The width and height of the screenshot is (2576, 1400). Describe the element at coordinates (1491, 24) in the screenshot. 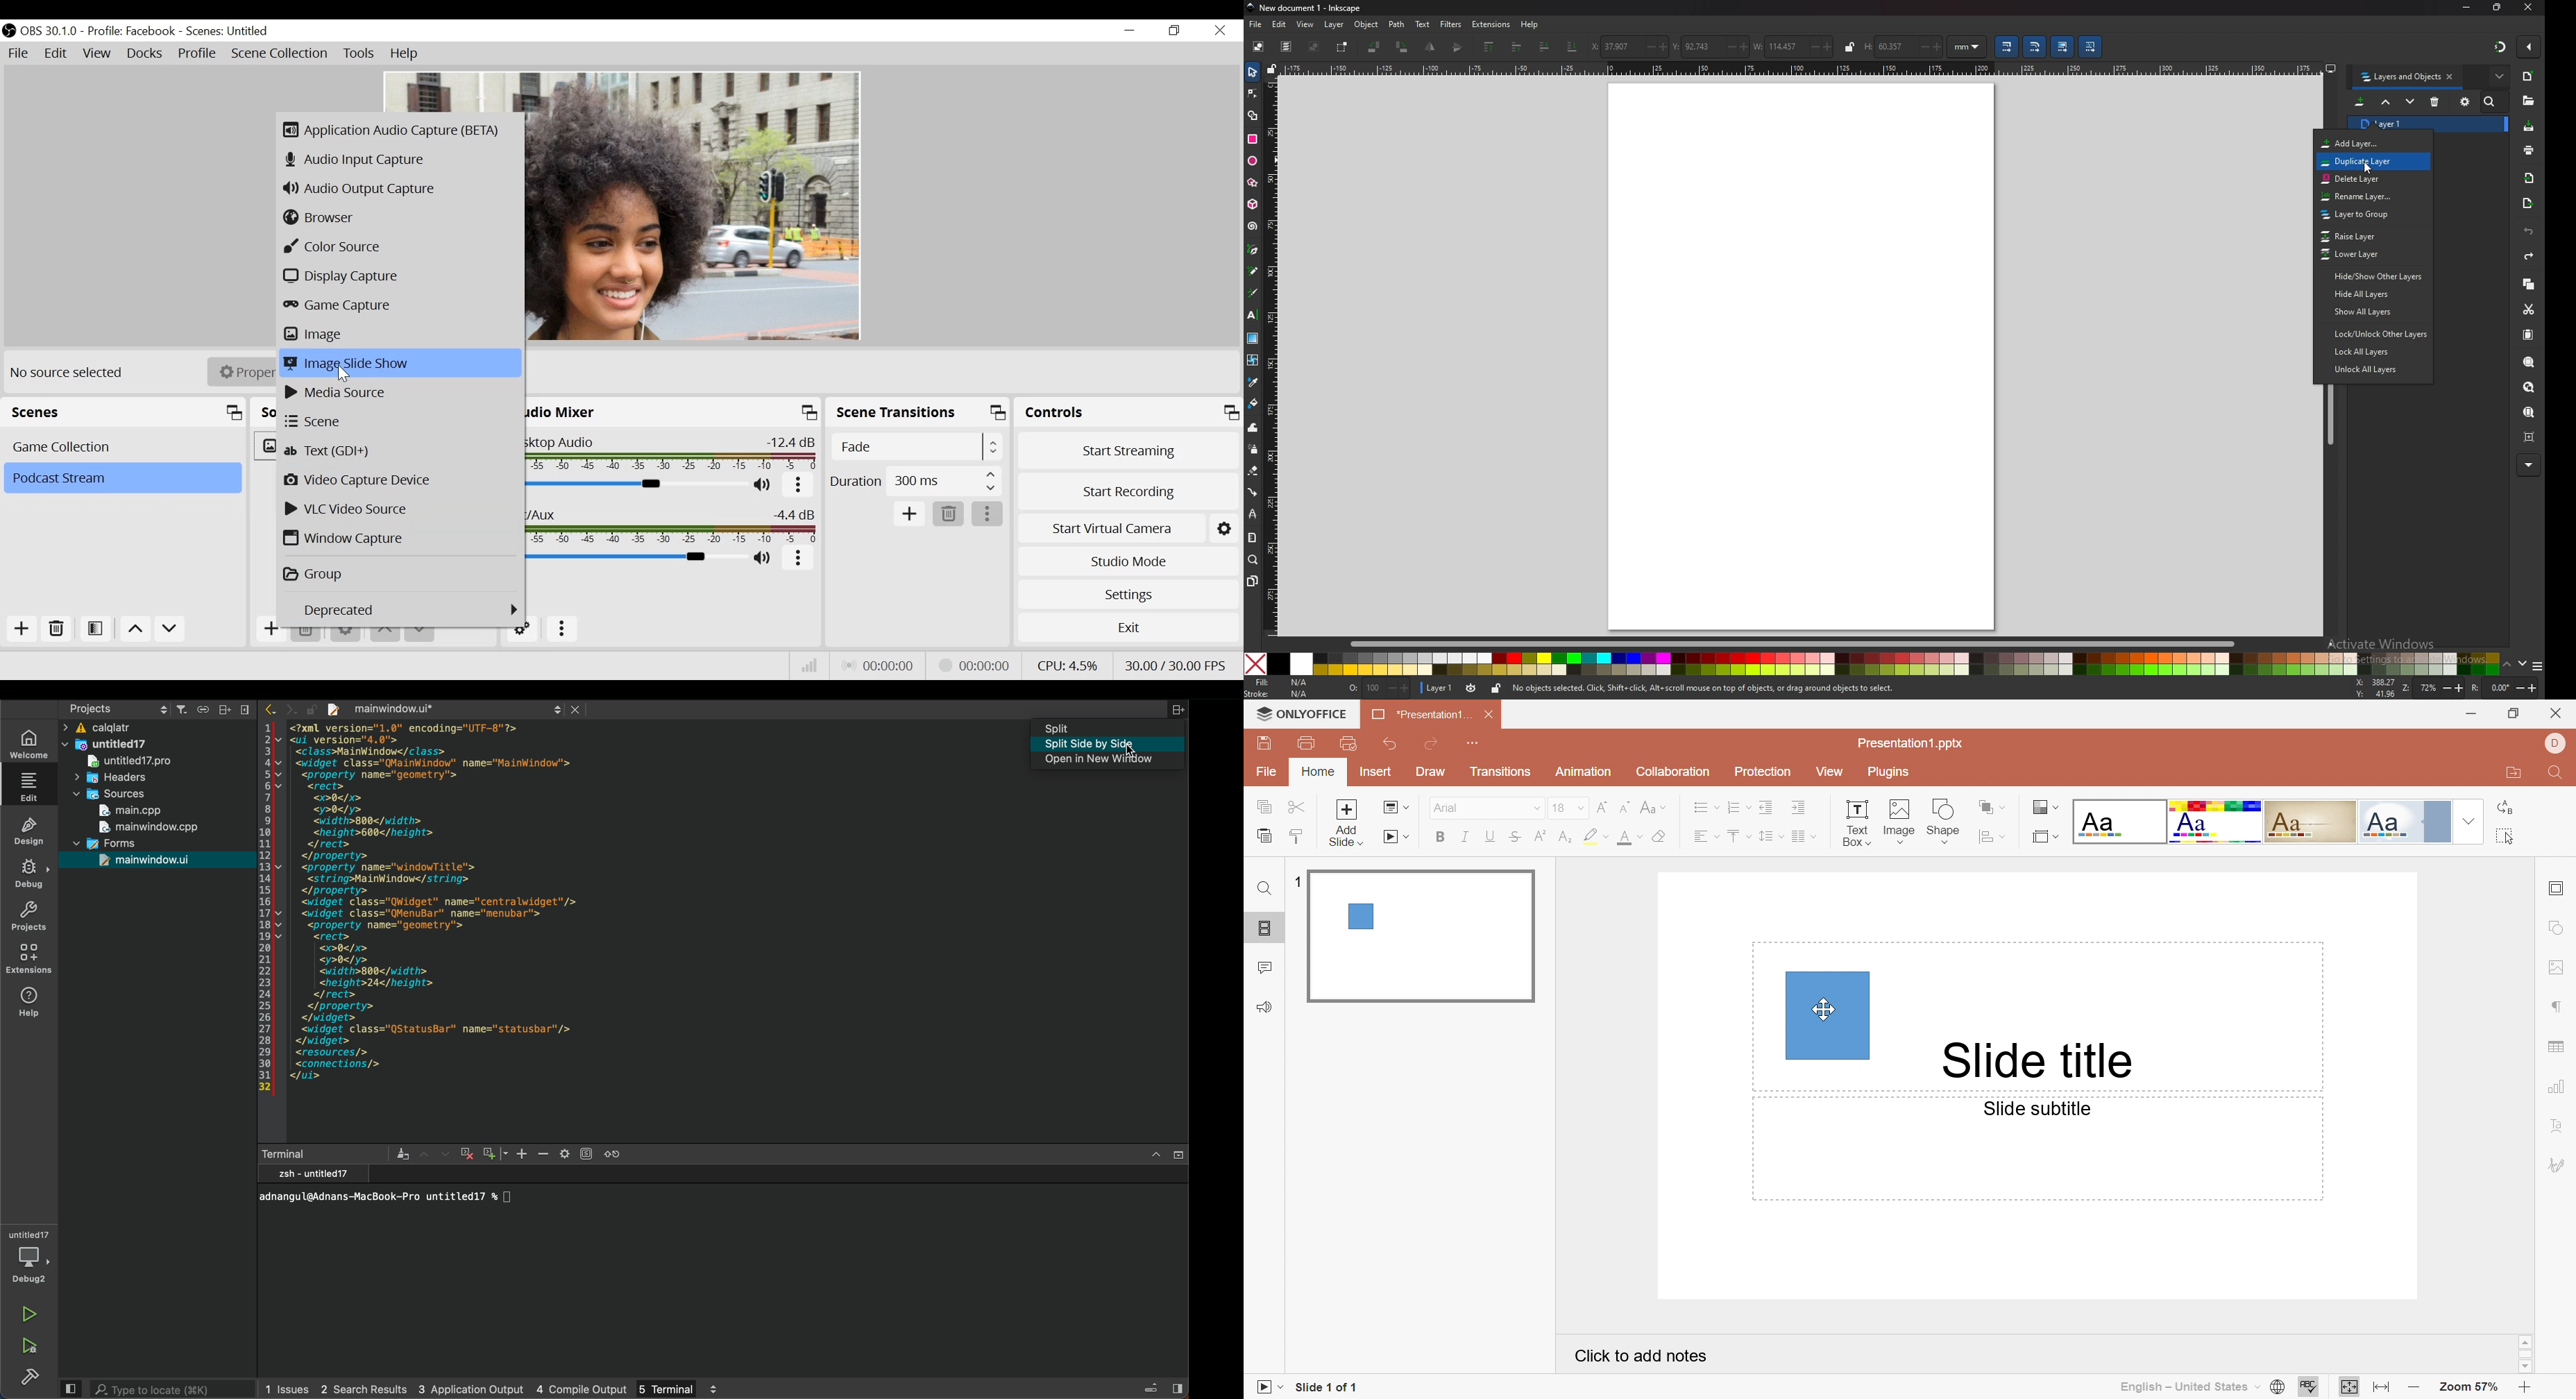

I see `extensions` at that location.